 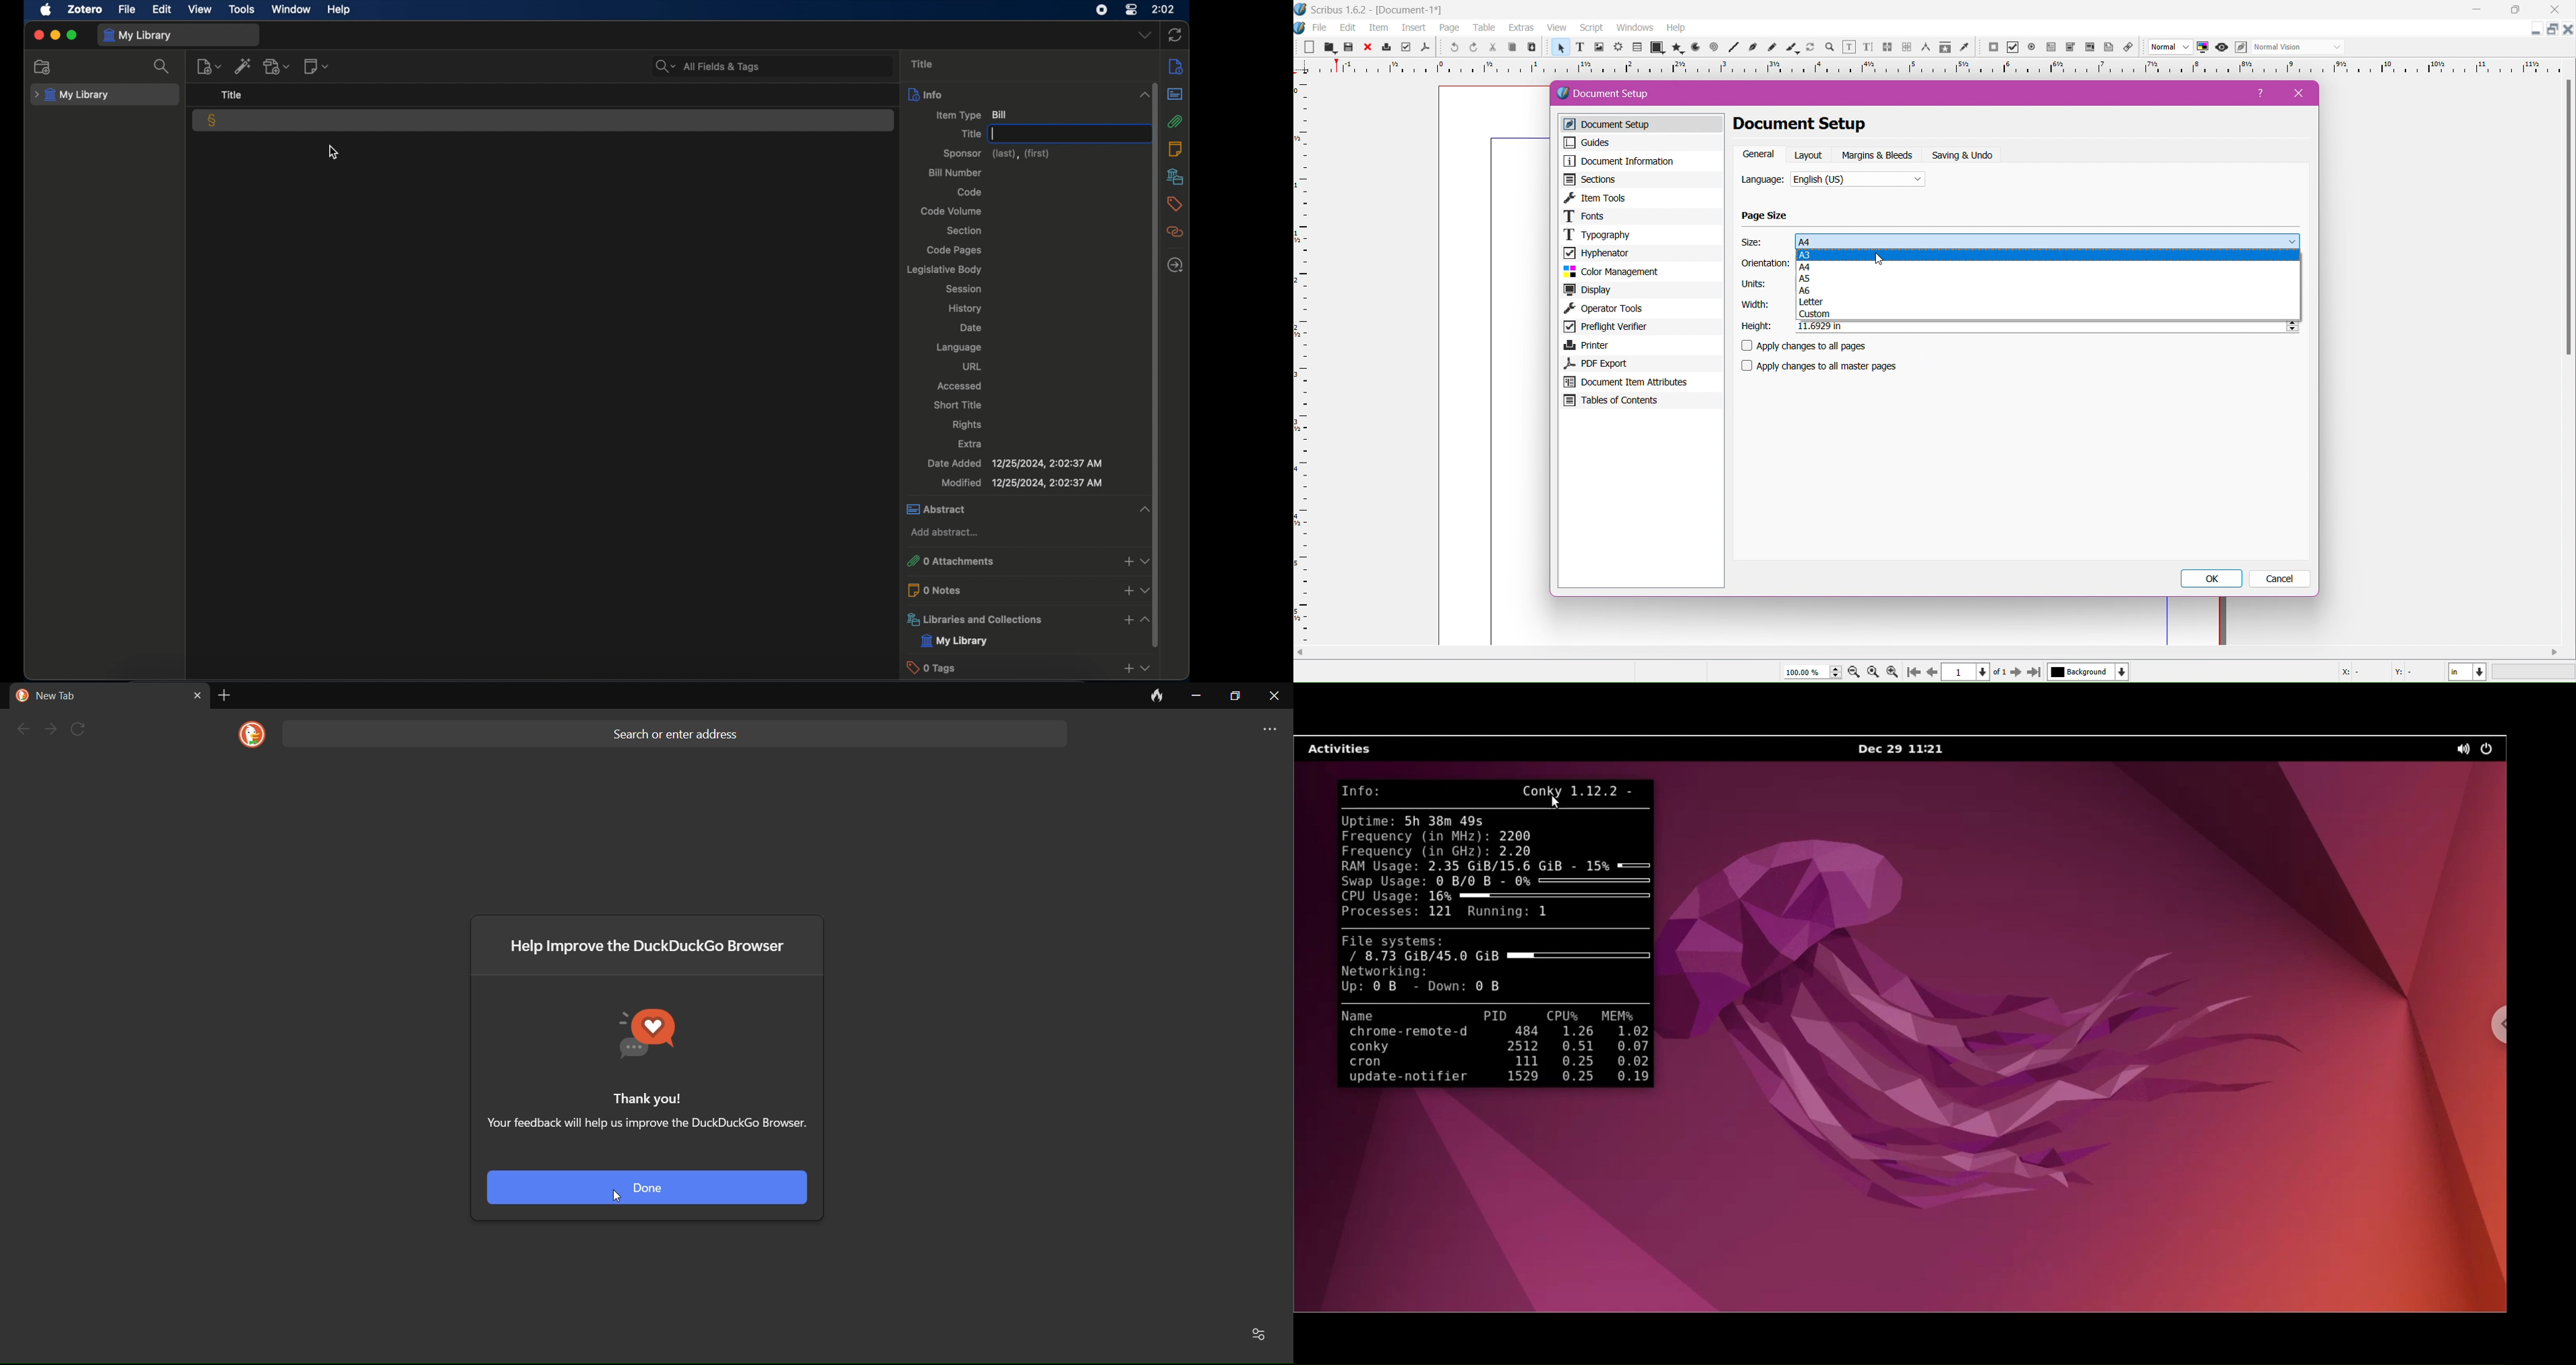 What do you see at coordinates (234, 95) in the screenshot?
I see `title` at bounding box center [234, 95].